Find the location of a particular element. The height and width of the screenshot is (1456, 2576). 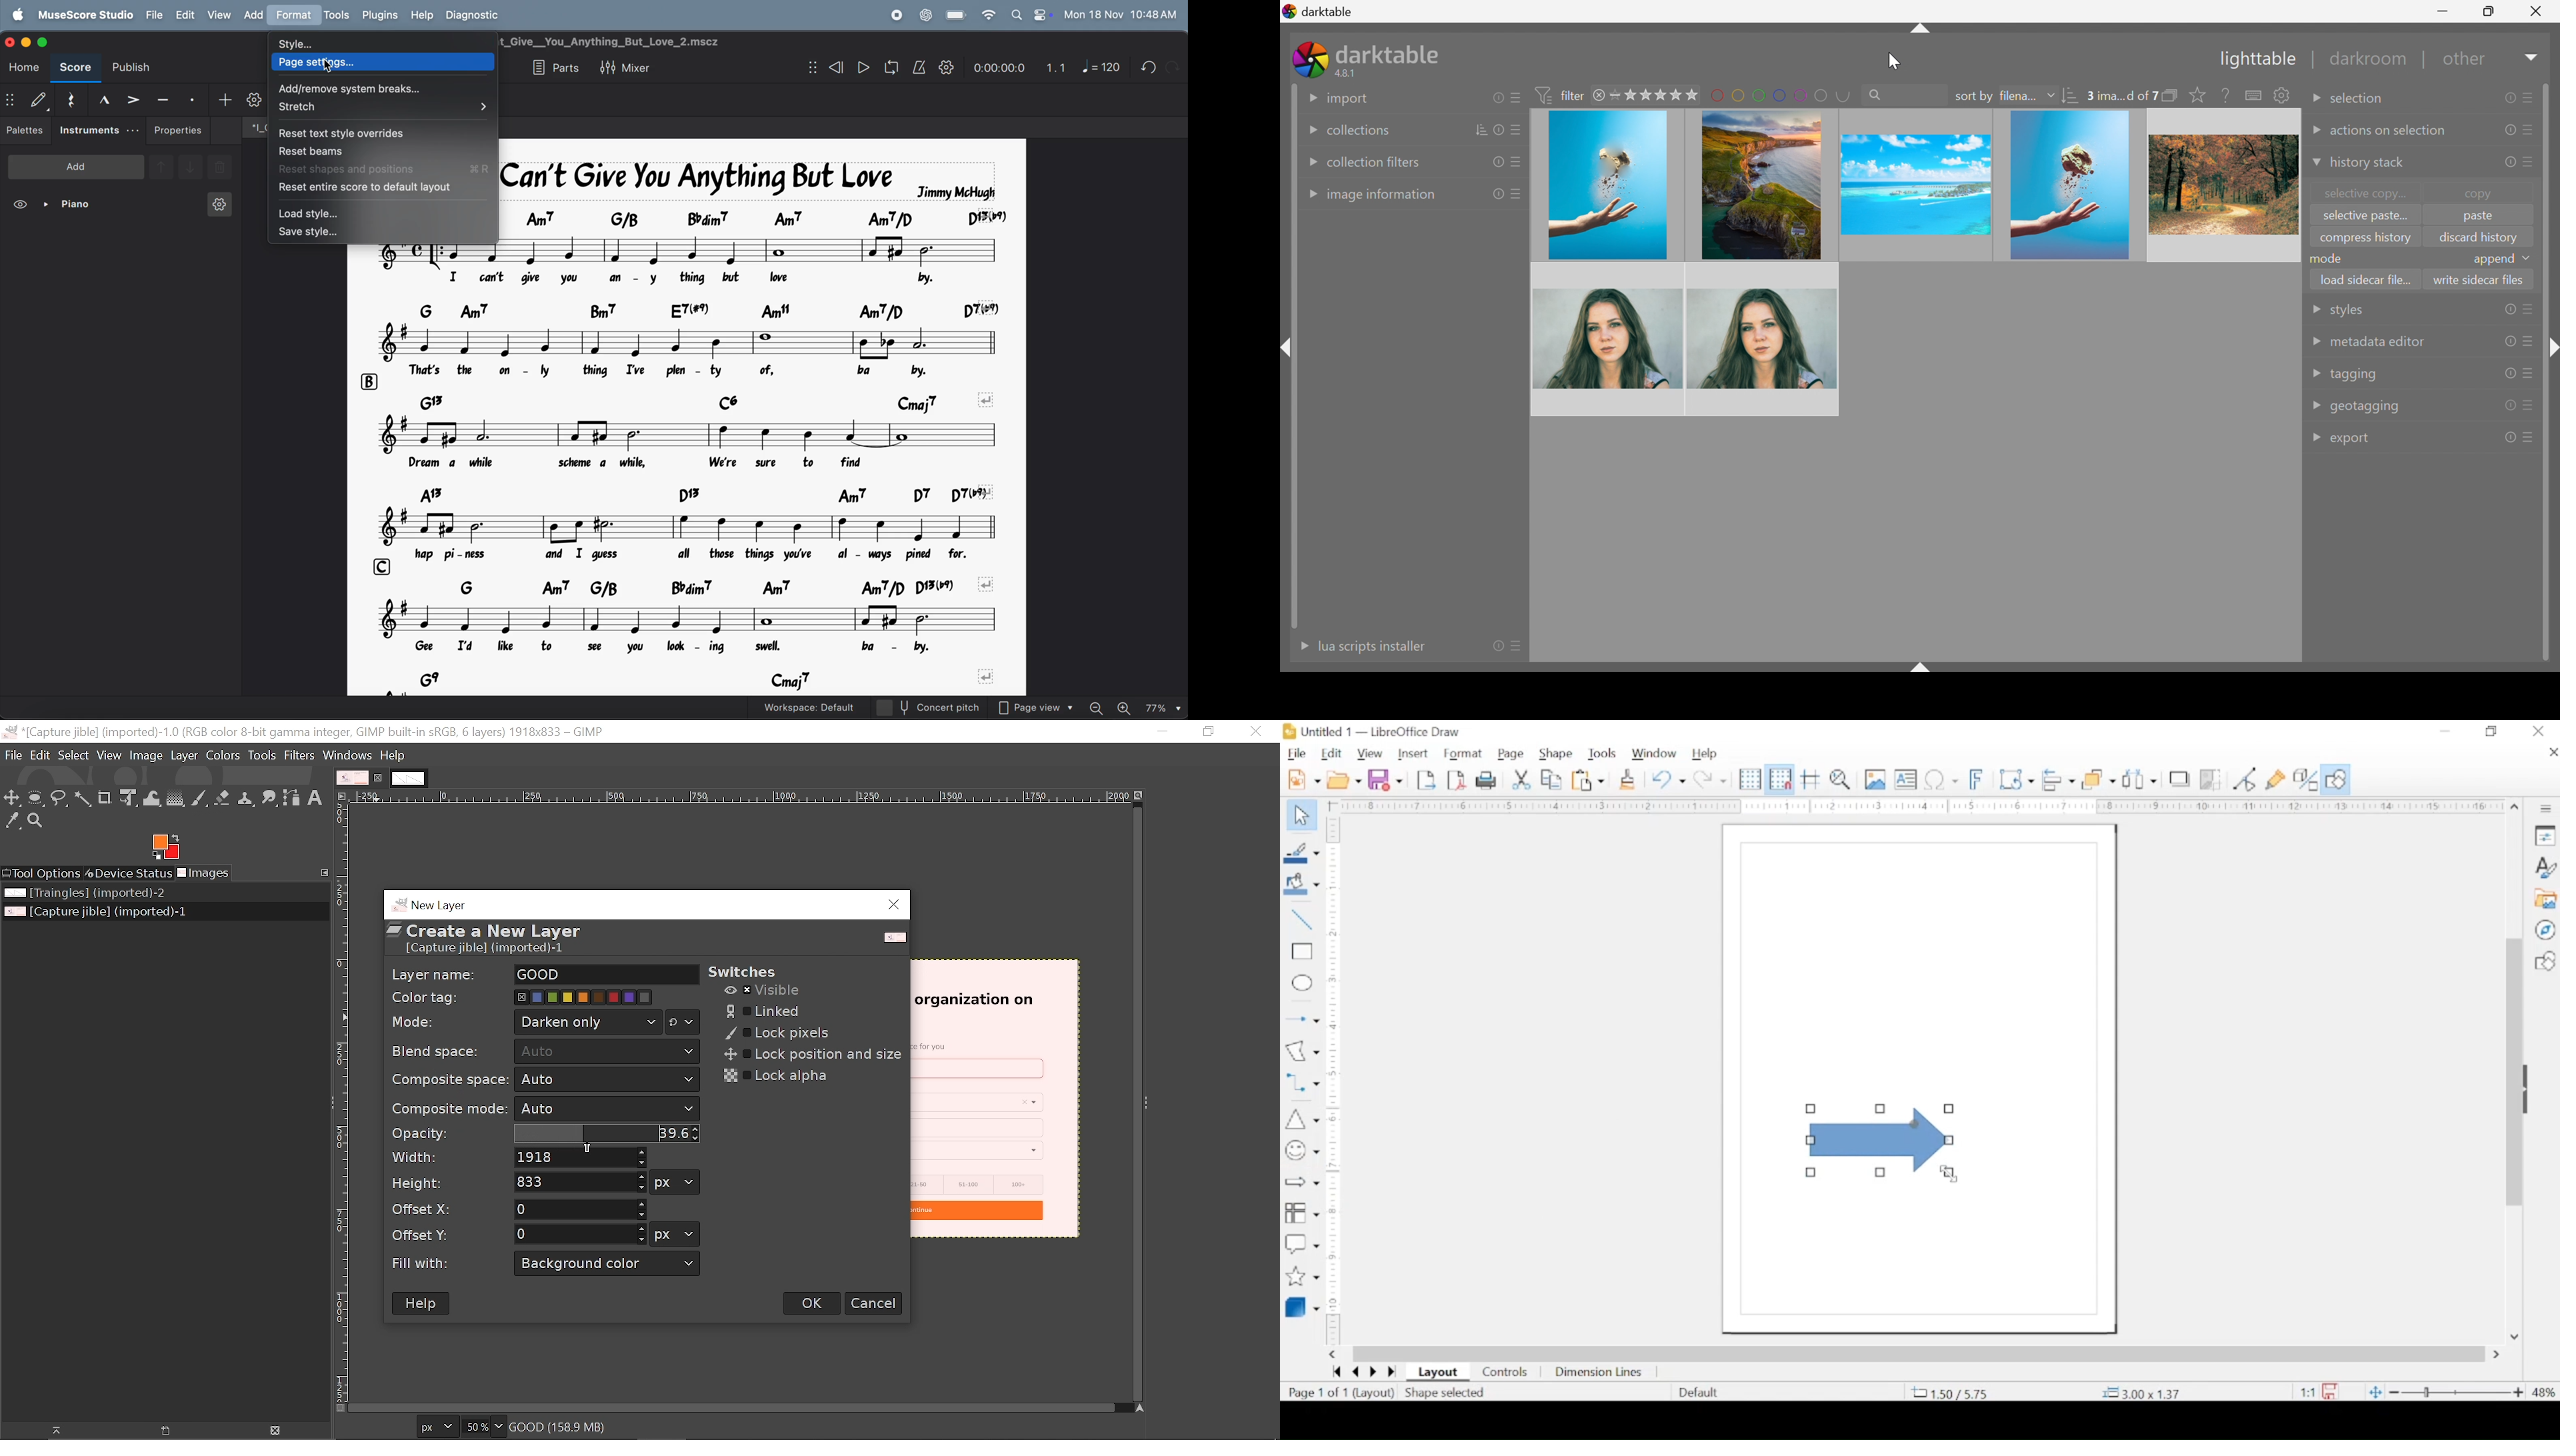

previous is located at coordinates (1353, 1372).